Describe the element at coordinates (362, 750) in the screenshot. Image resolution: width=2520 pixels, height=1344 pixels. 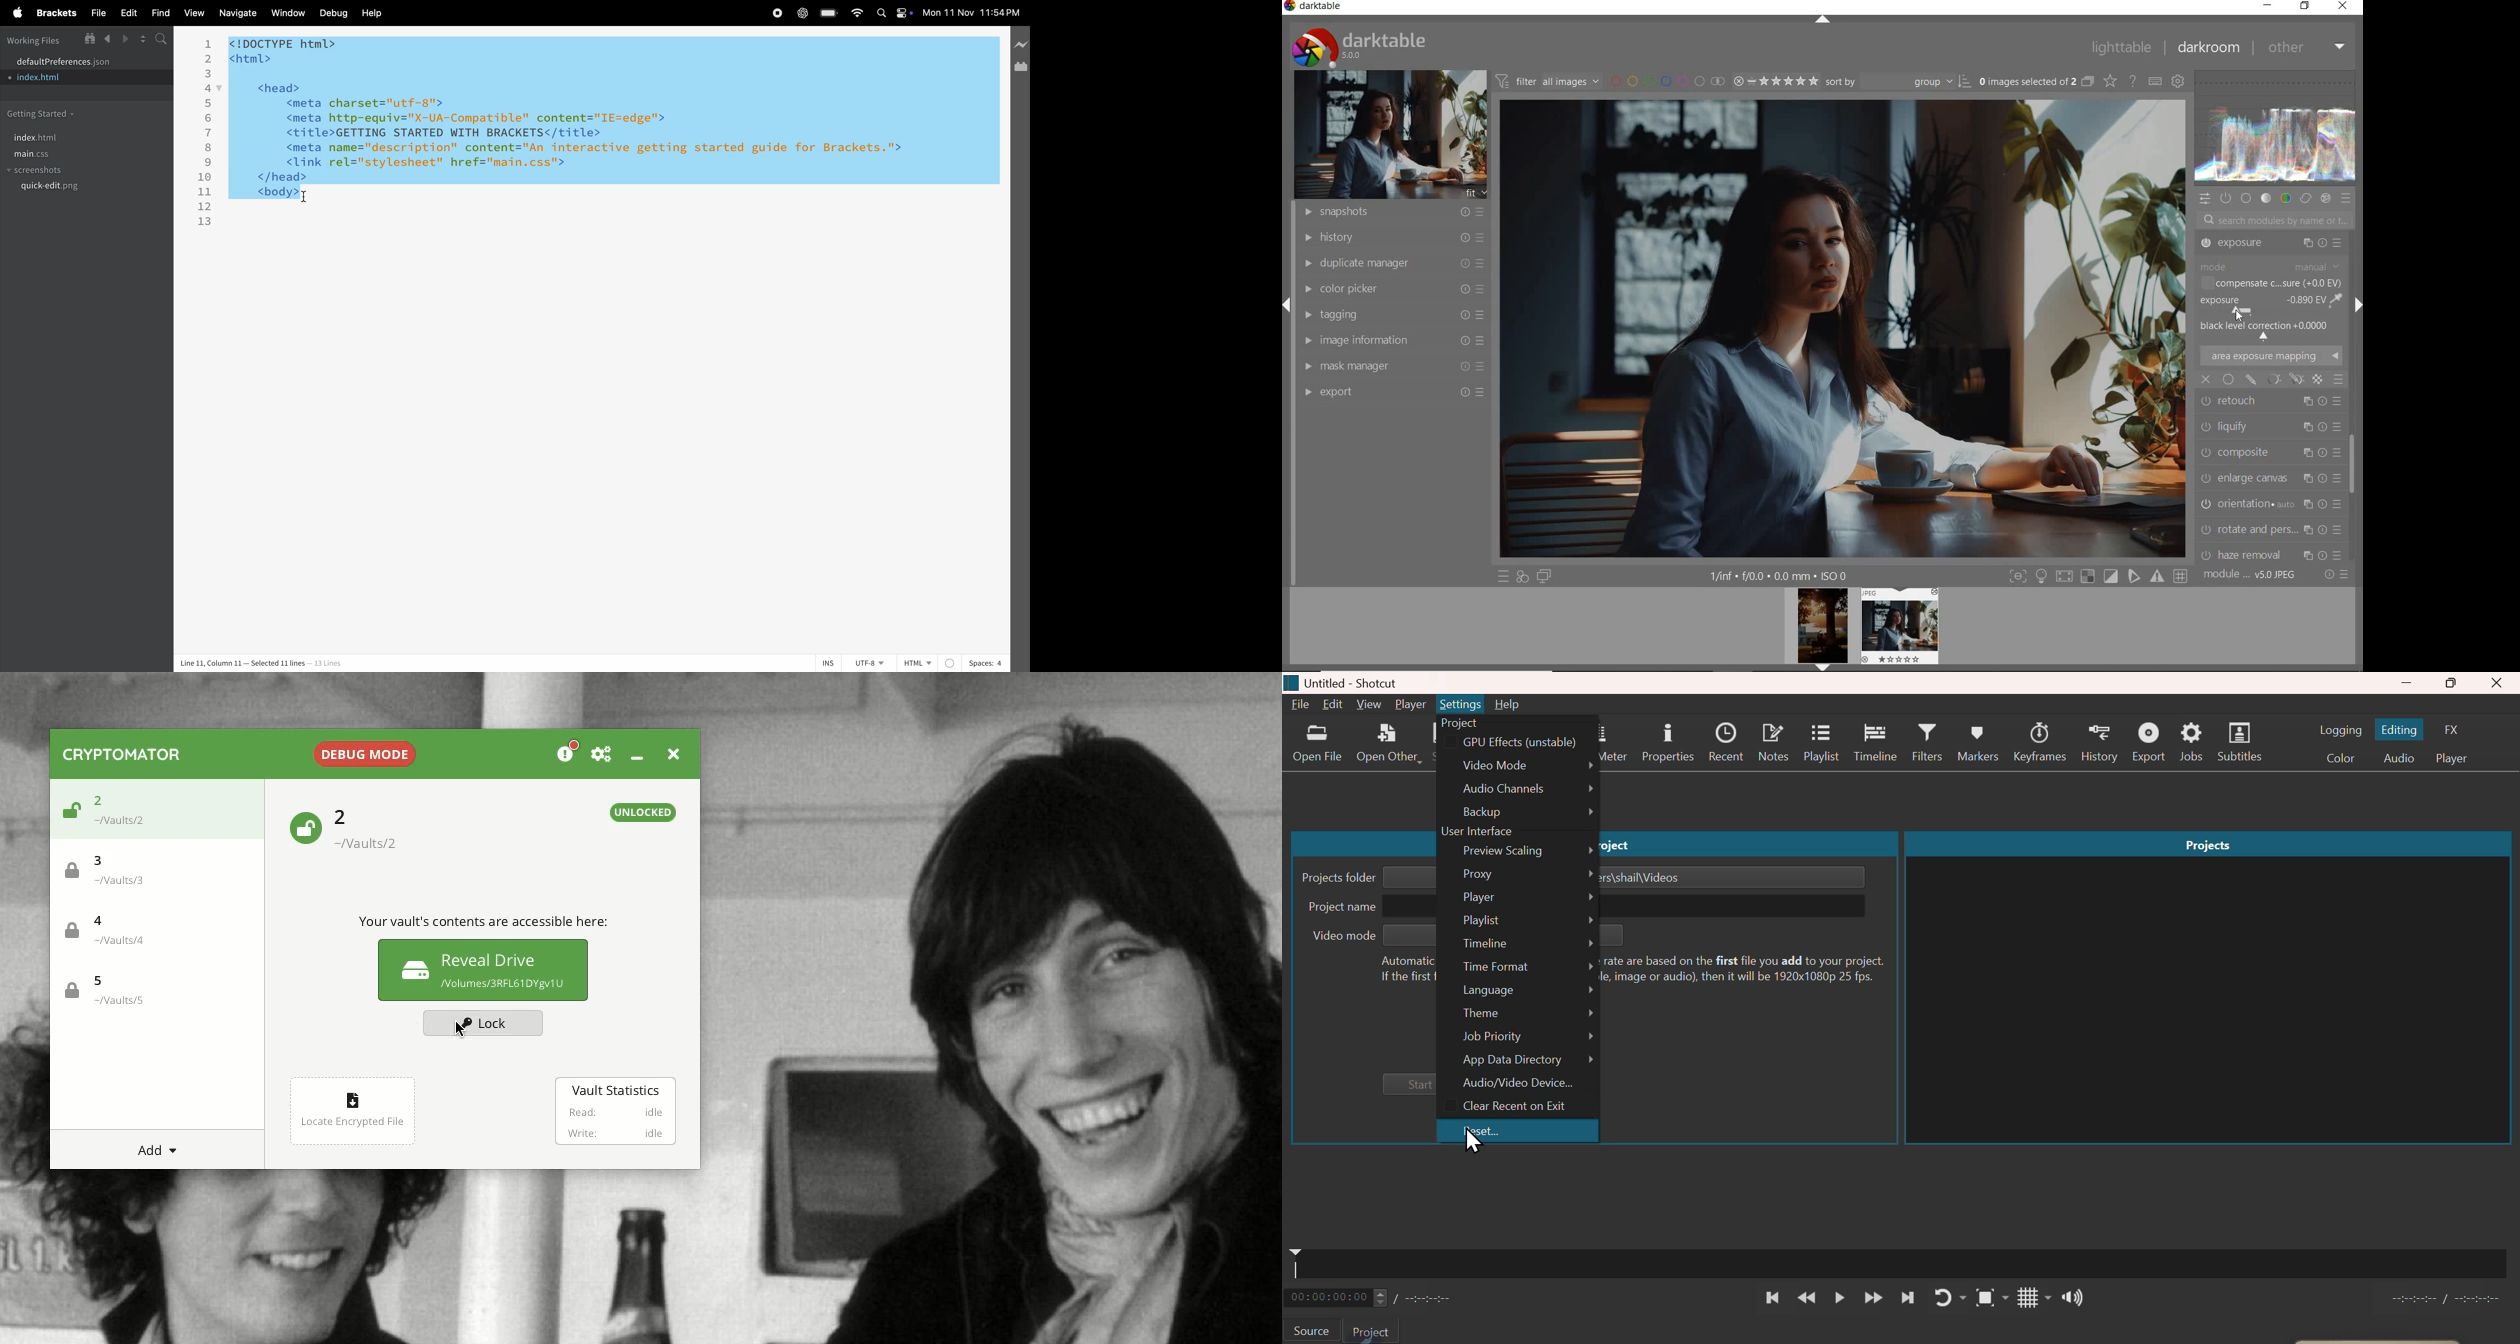
I see `Debug mode` at that location.